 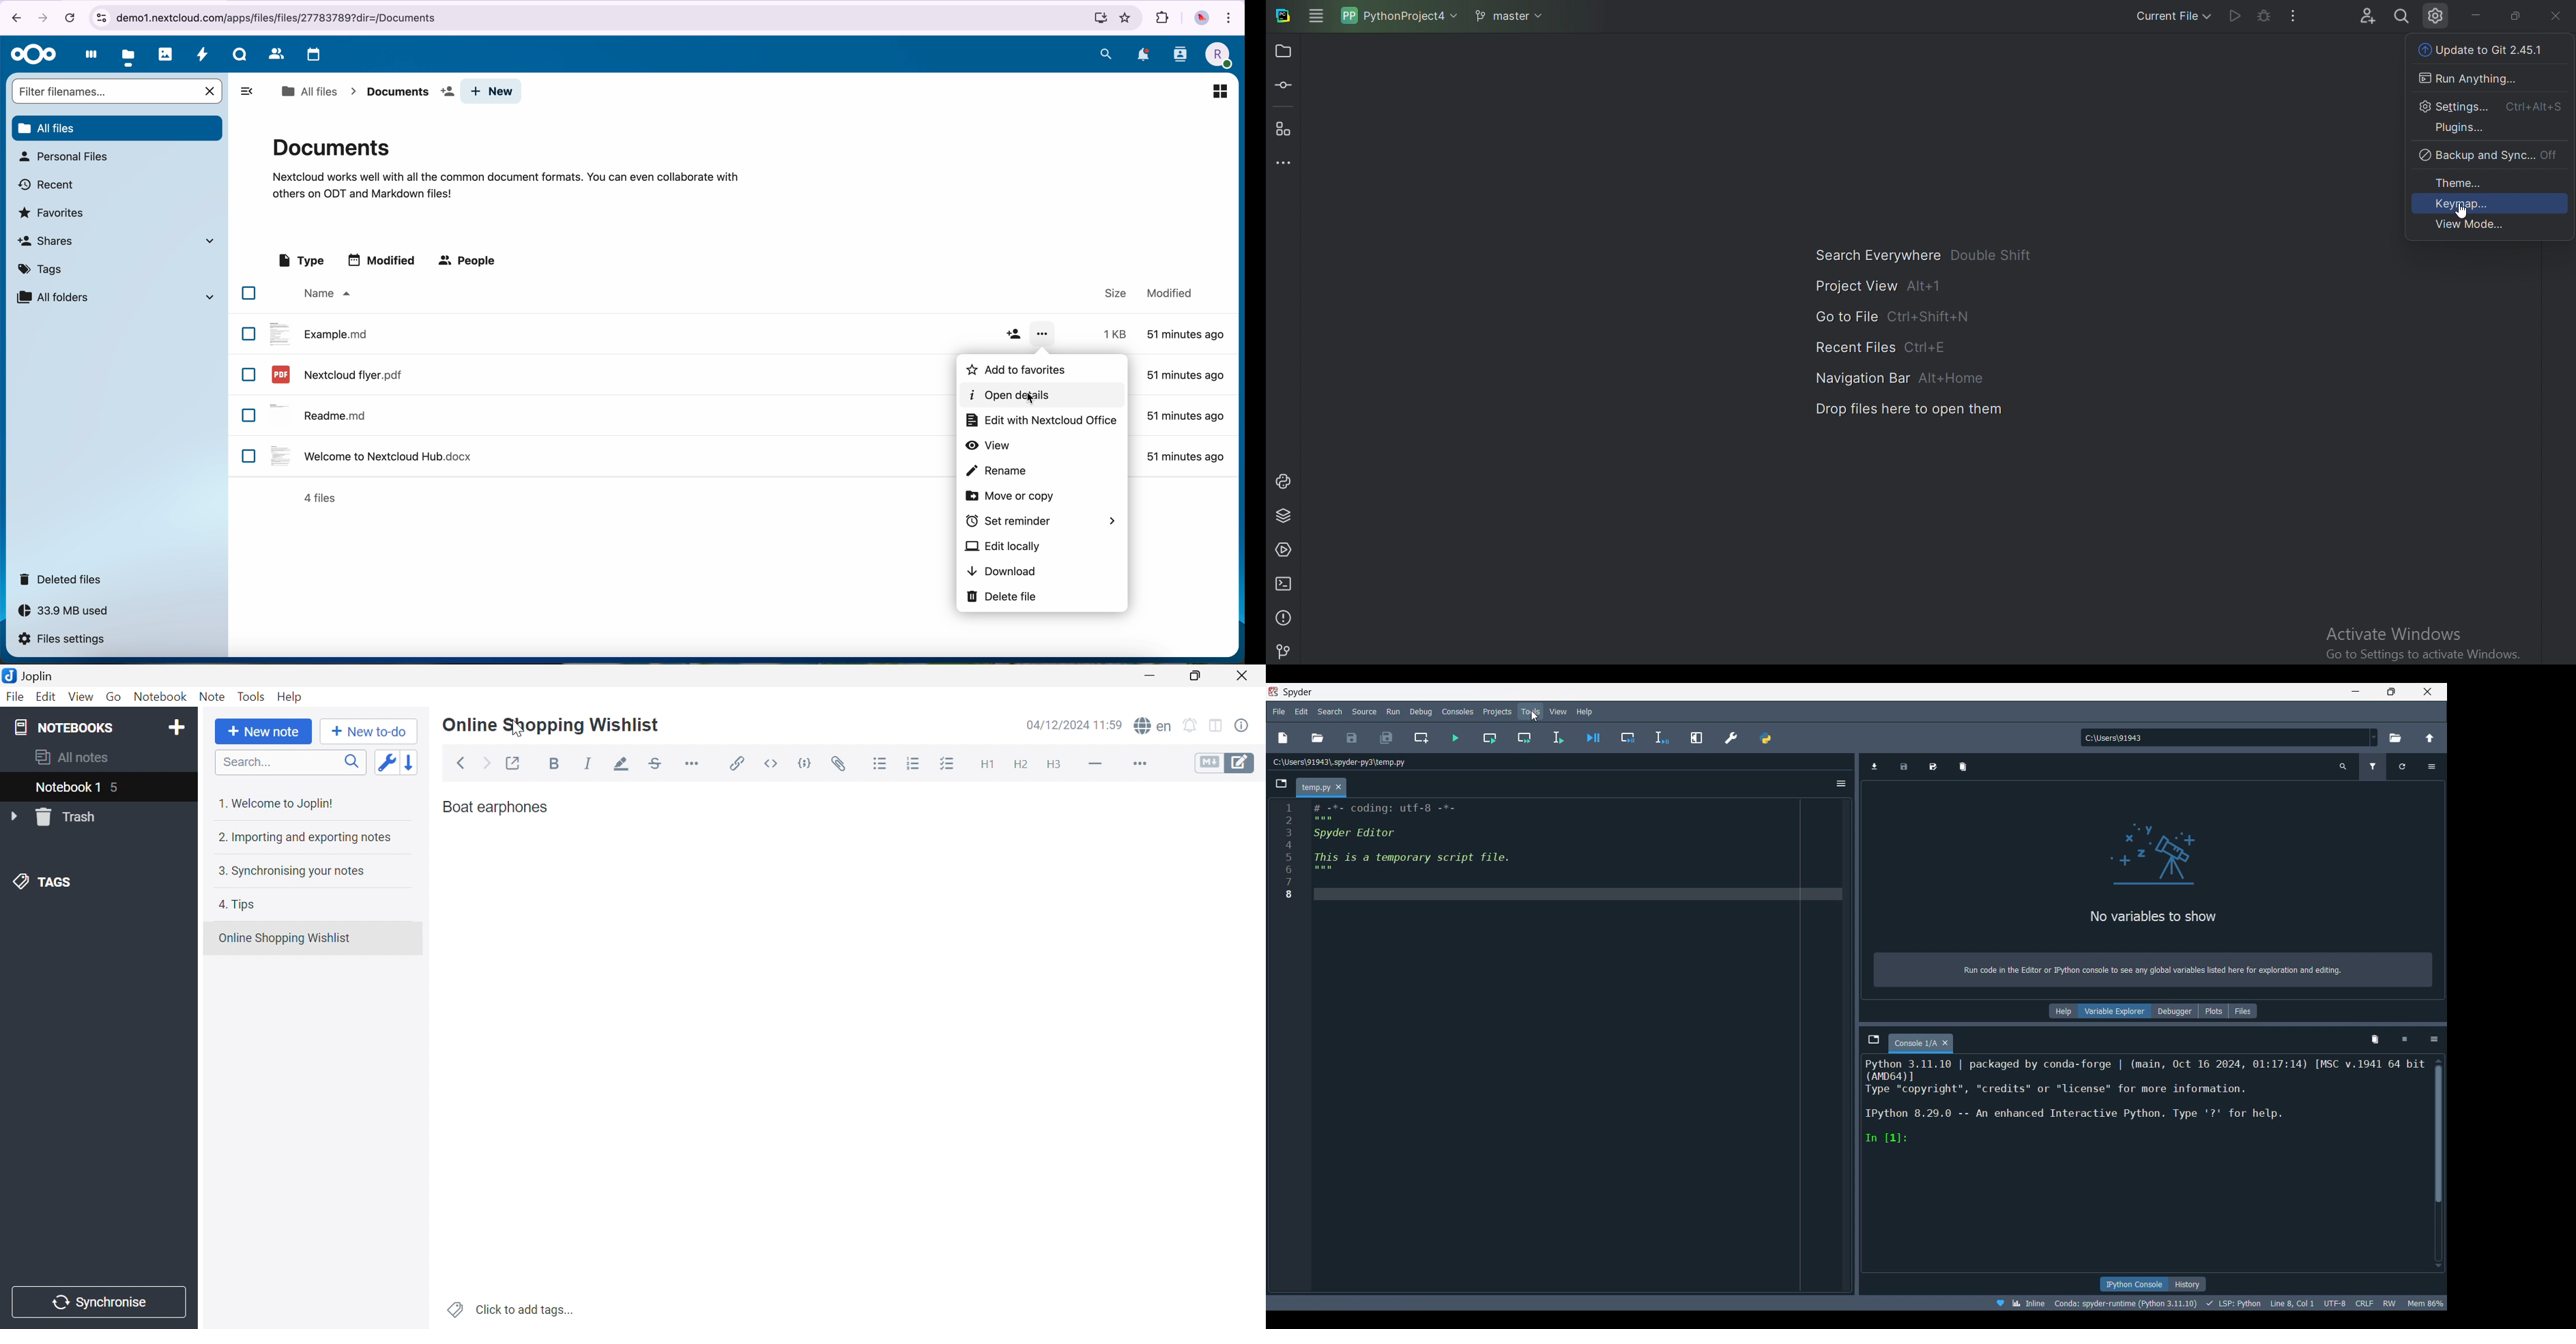 I want to click on Numbered list, so click(x=915, y=765).